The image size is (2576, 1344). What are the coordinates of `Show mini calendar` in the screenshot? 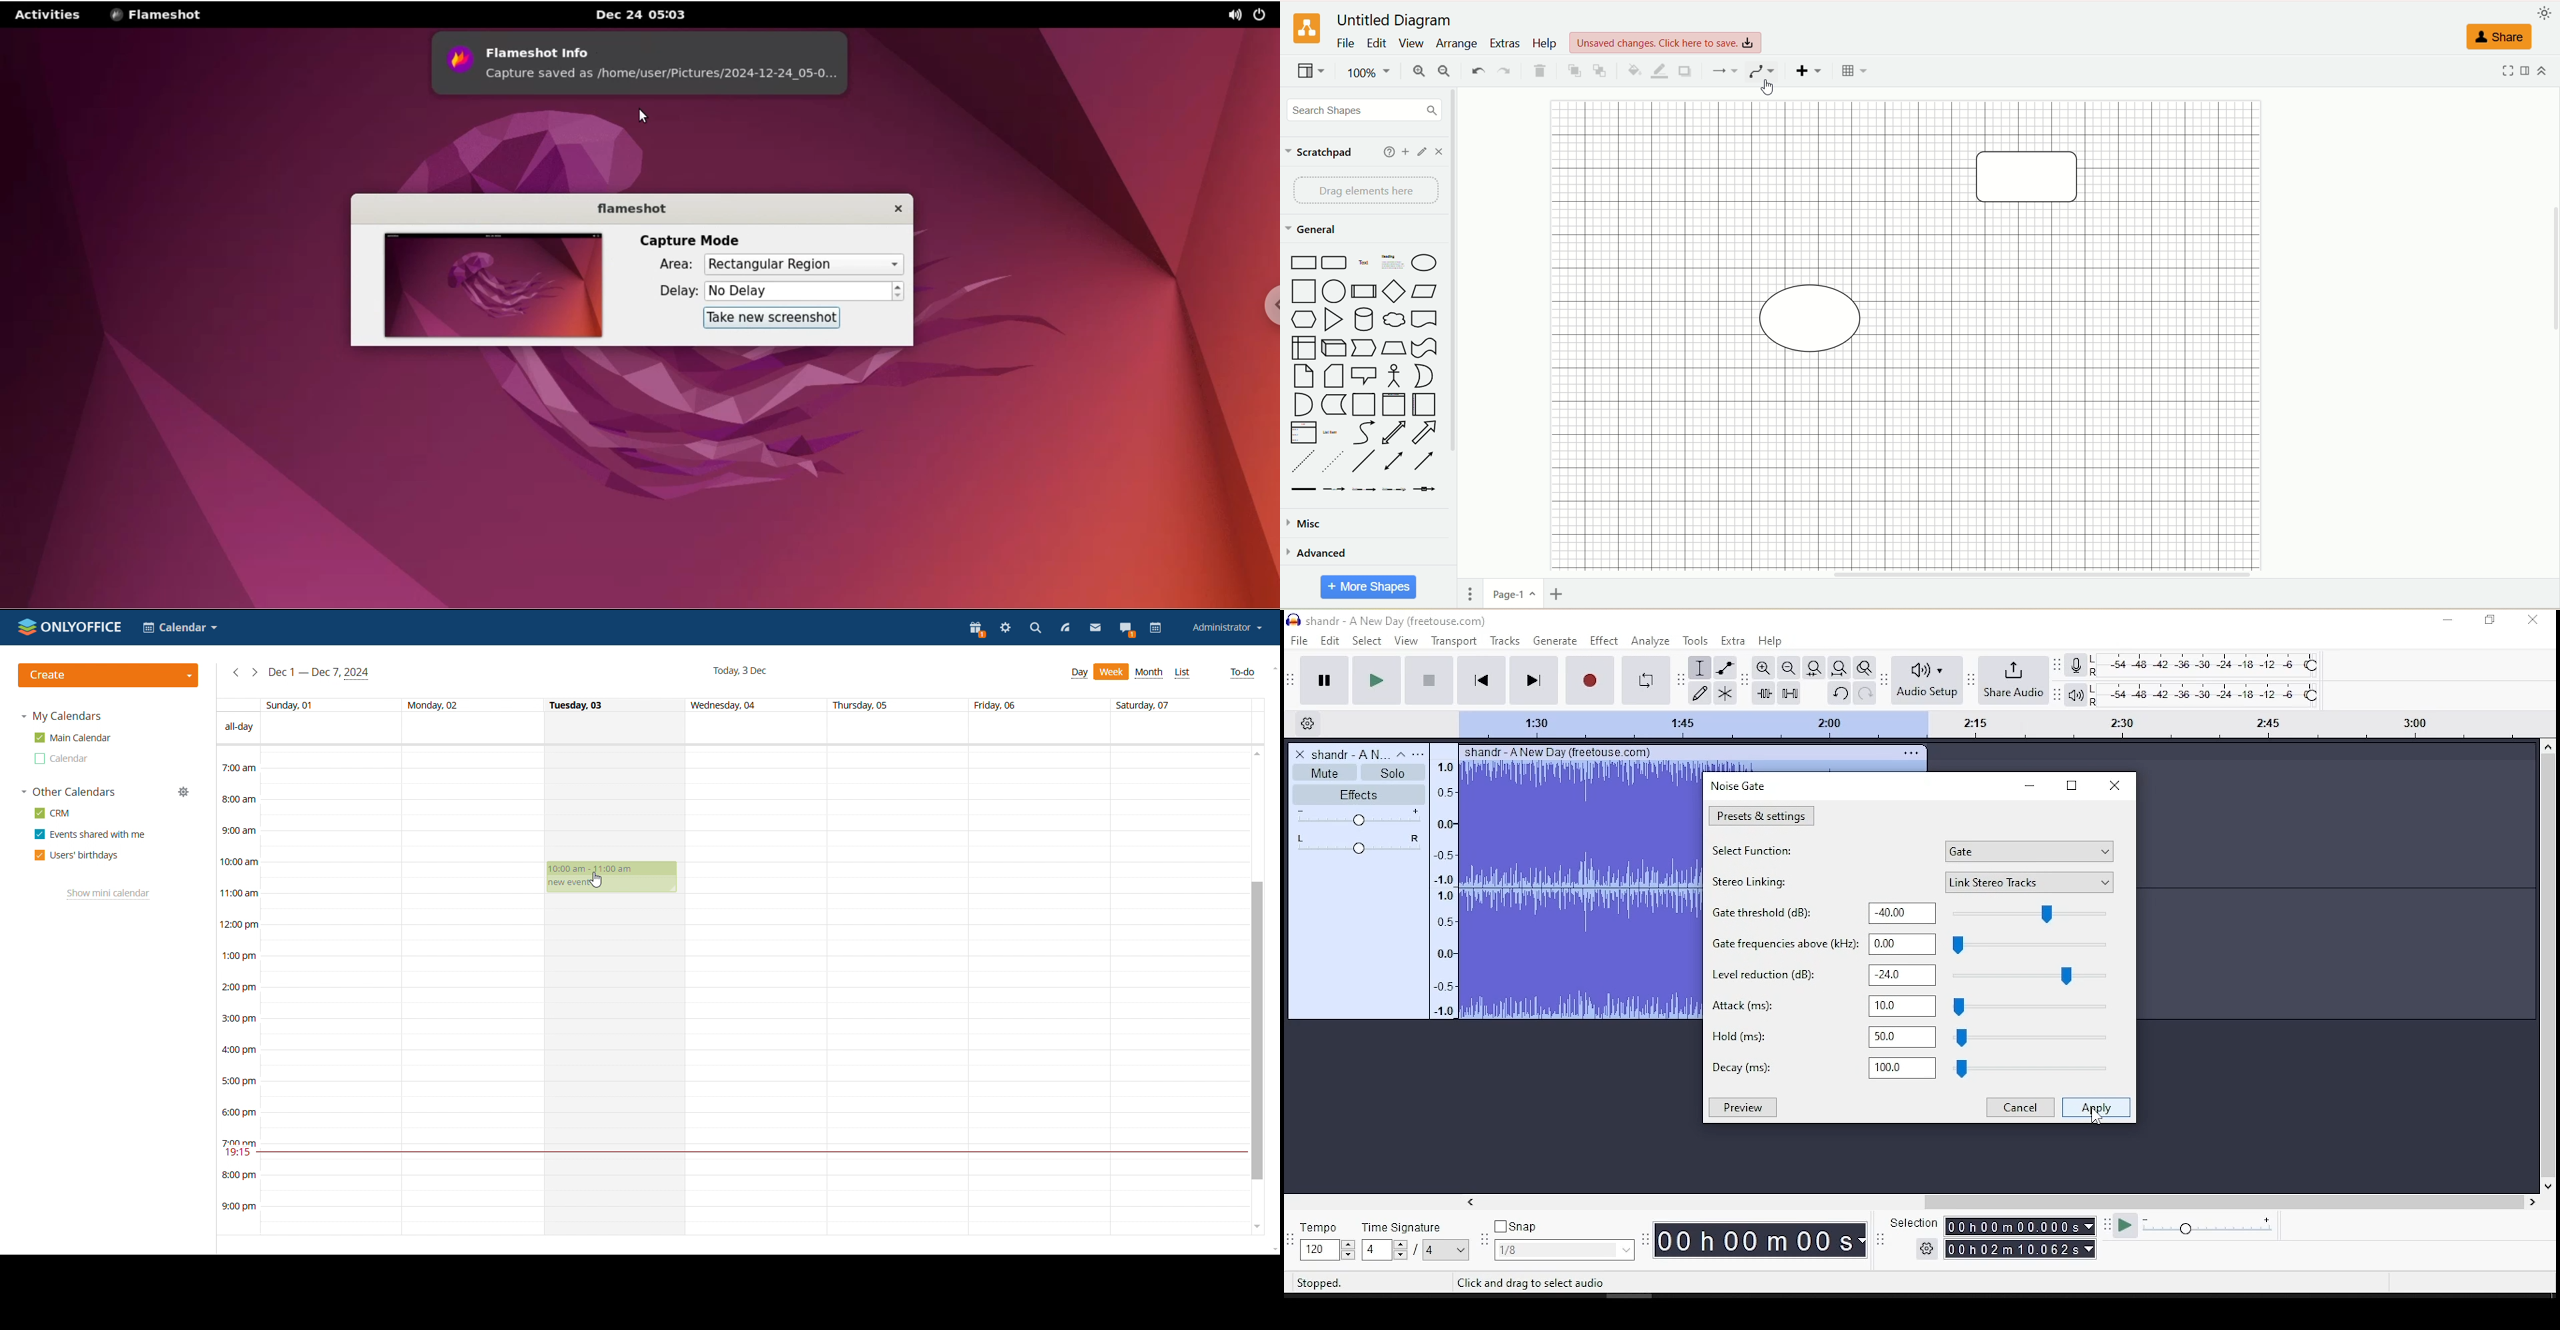 It's located at (107, 895).